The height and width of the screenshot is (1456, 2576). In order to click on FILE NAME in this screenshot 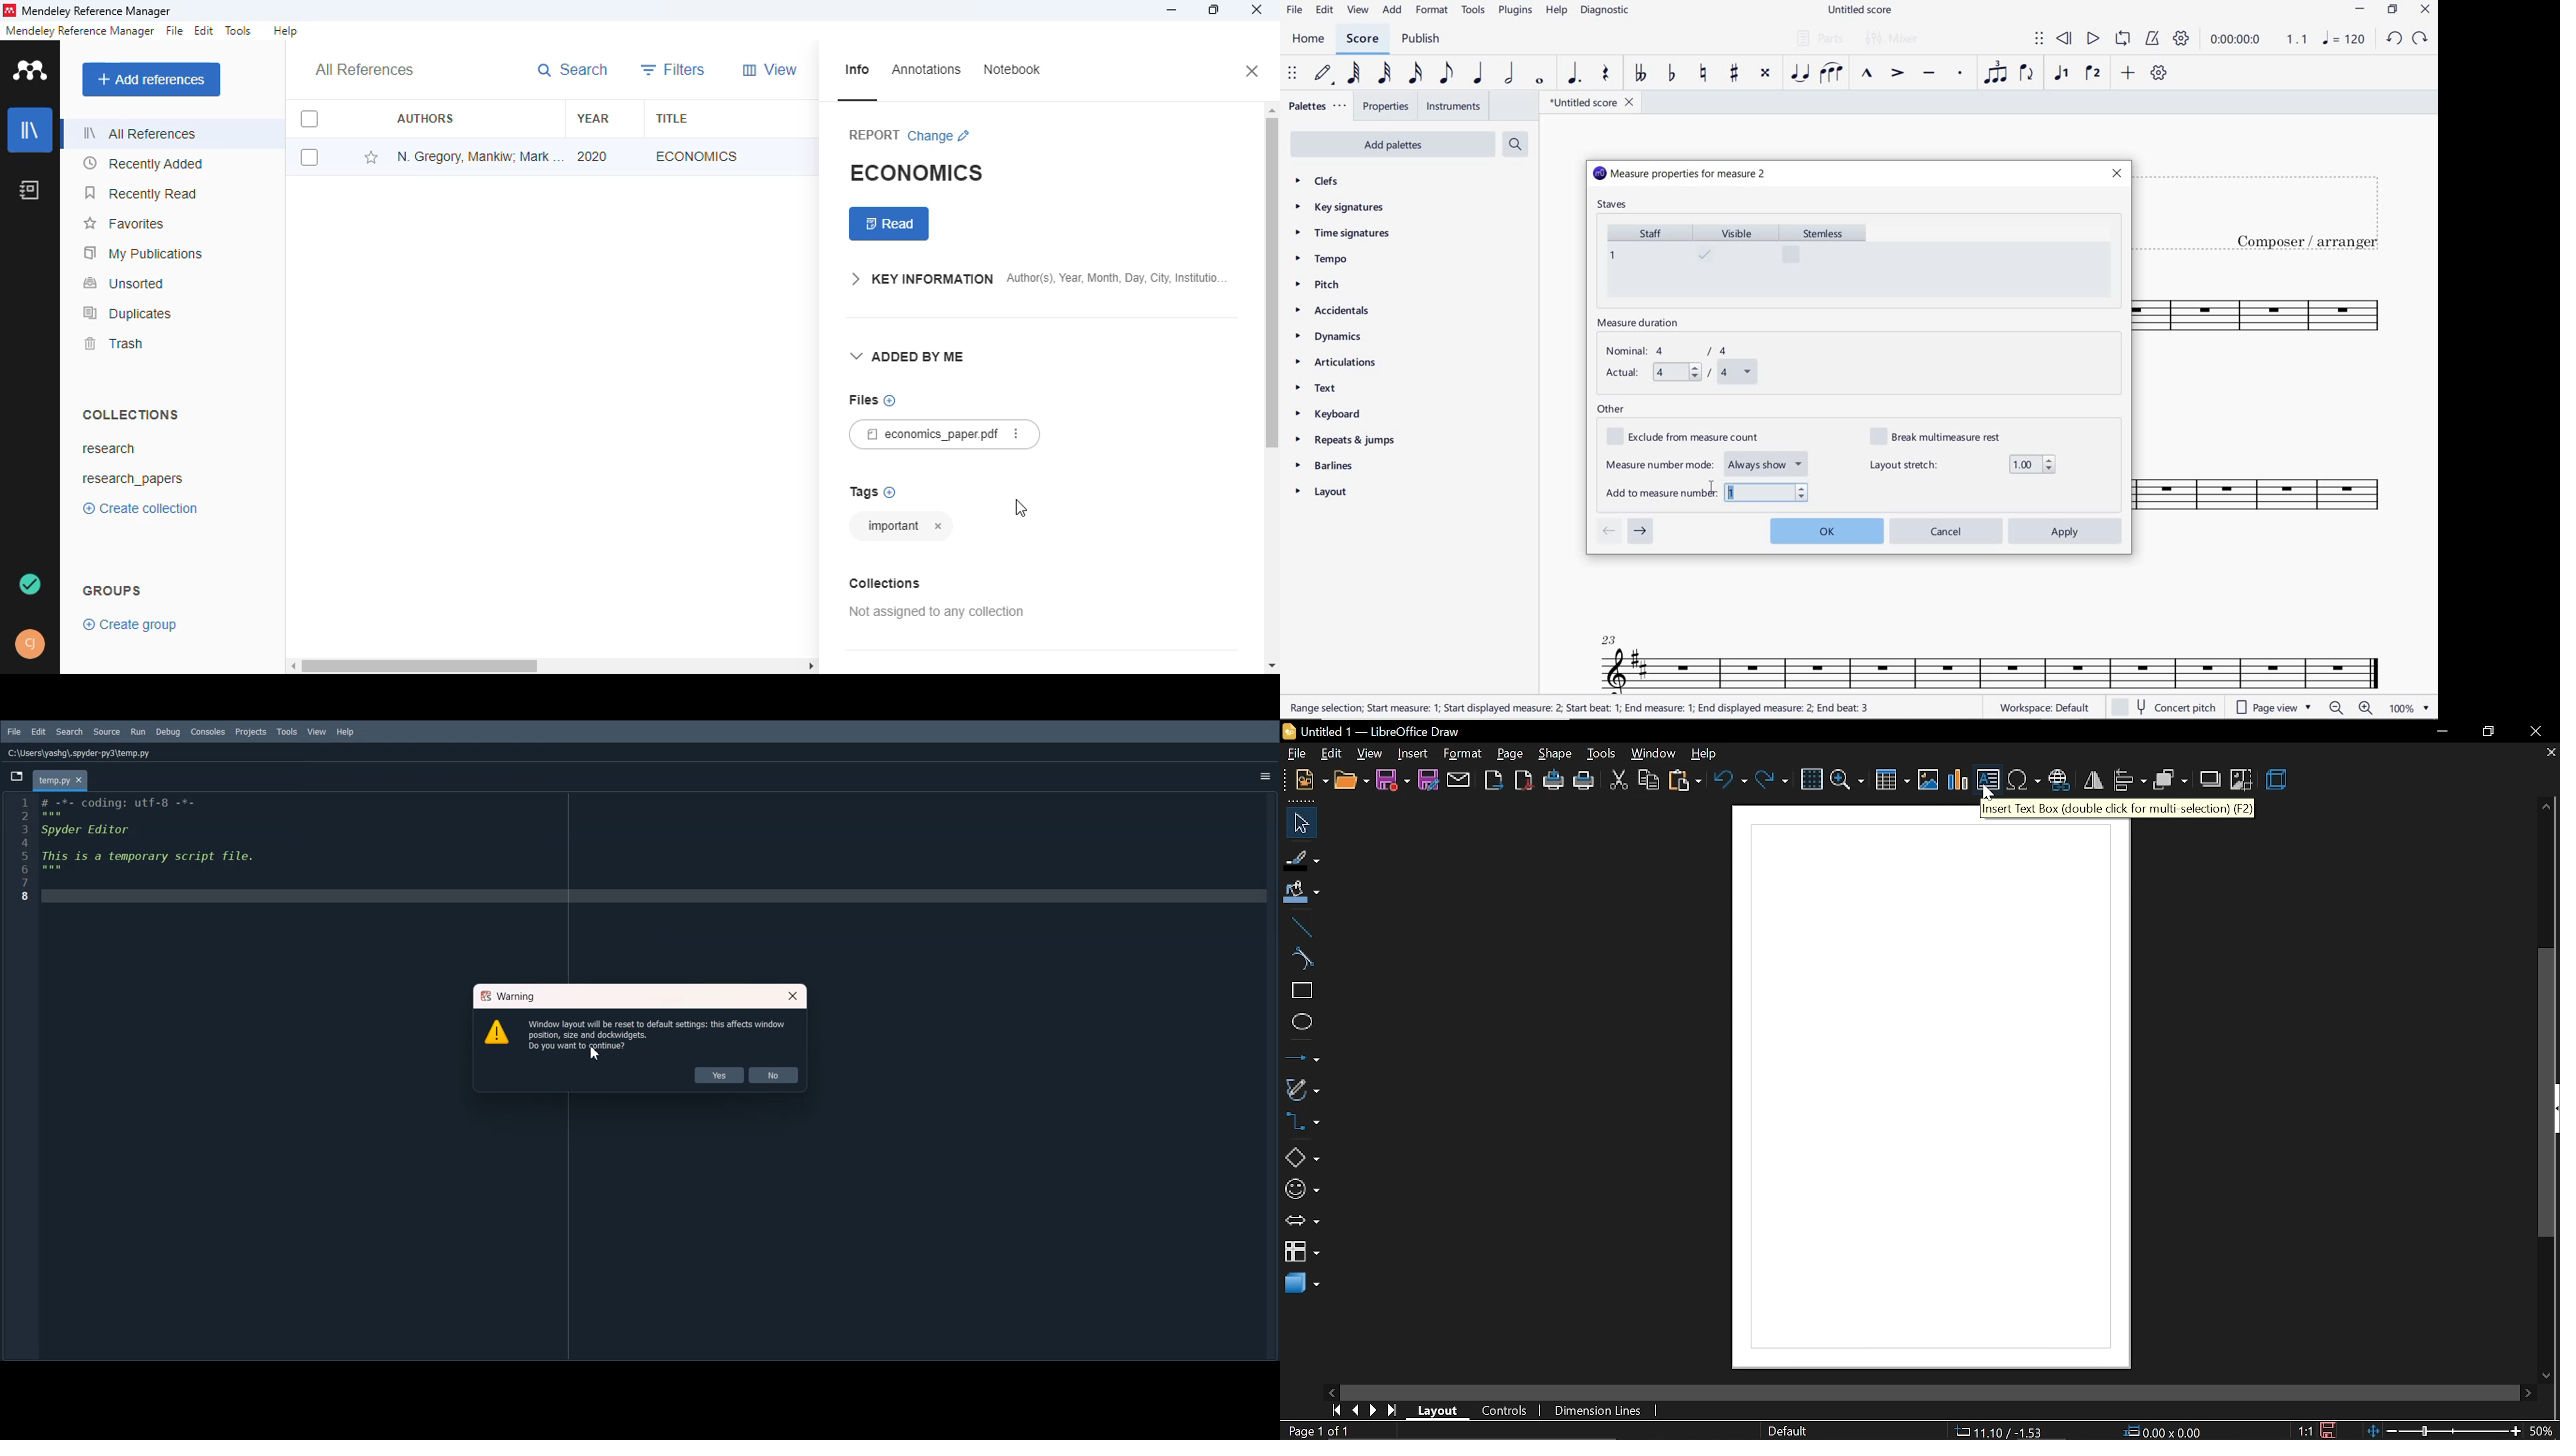, I will do `click(1591, 102)`.